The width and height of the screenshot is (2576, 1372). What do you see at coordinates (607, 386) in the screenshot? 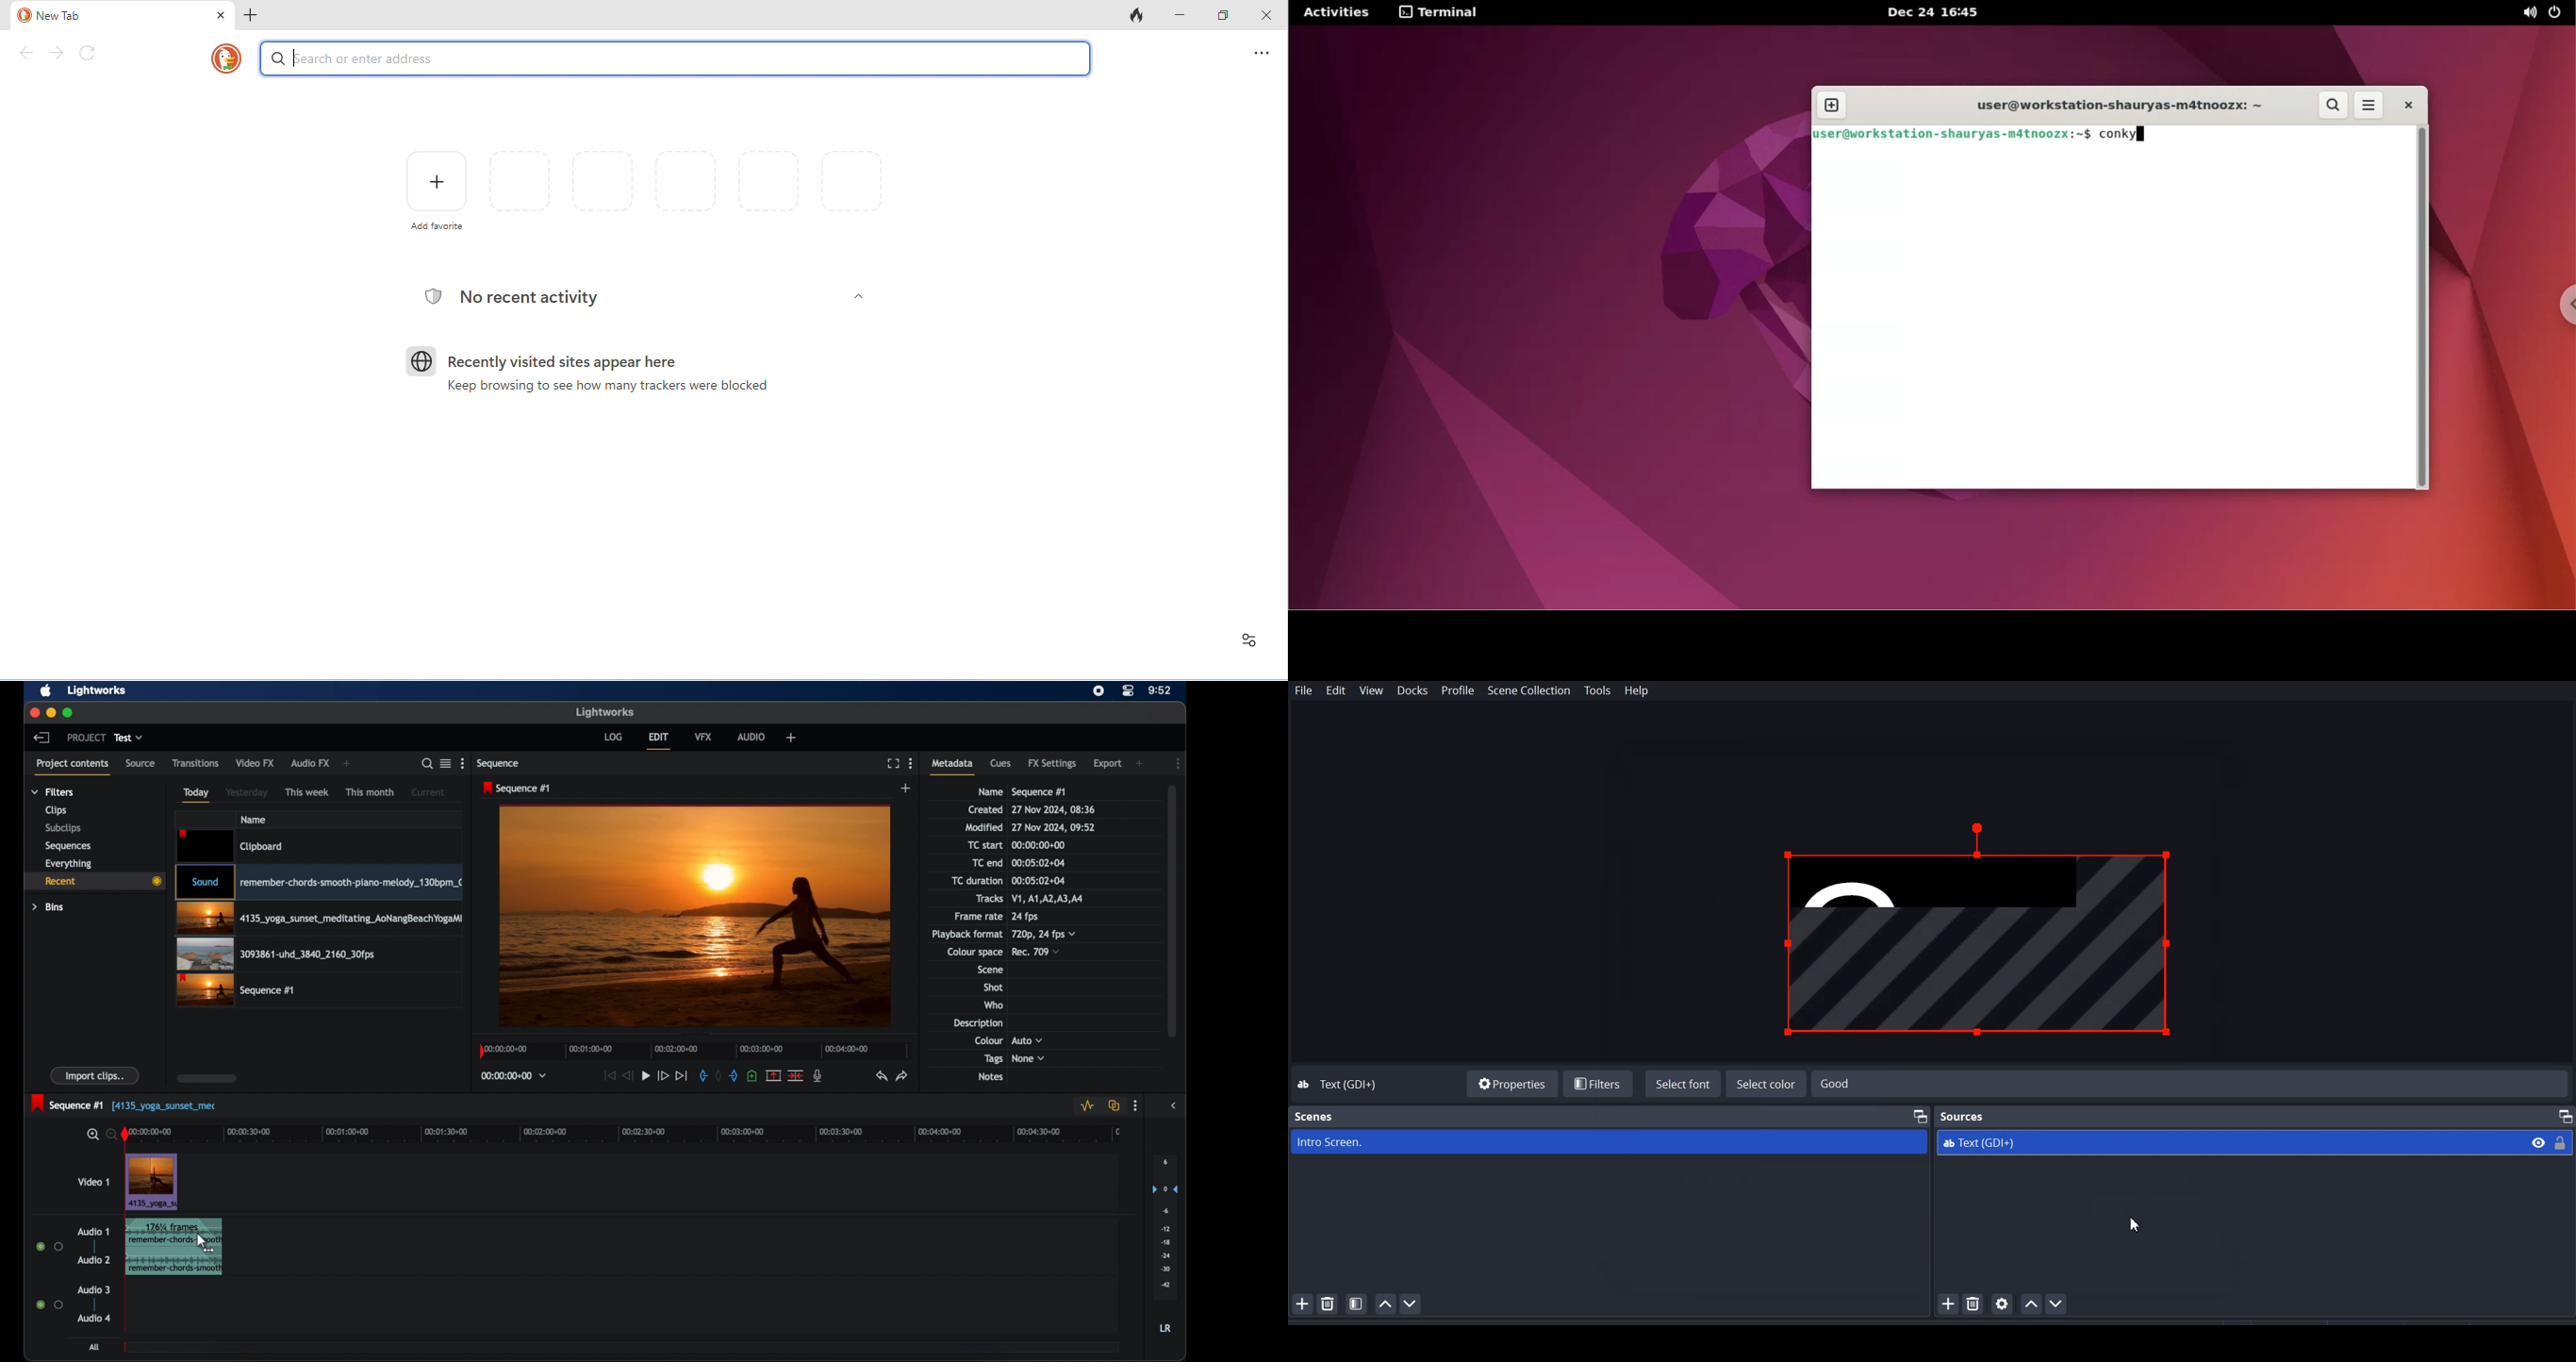
I see `keep browsing to see how many trackers are blocked` at bounding box center [607, 386].